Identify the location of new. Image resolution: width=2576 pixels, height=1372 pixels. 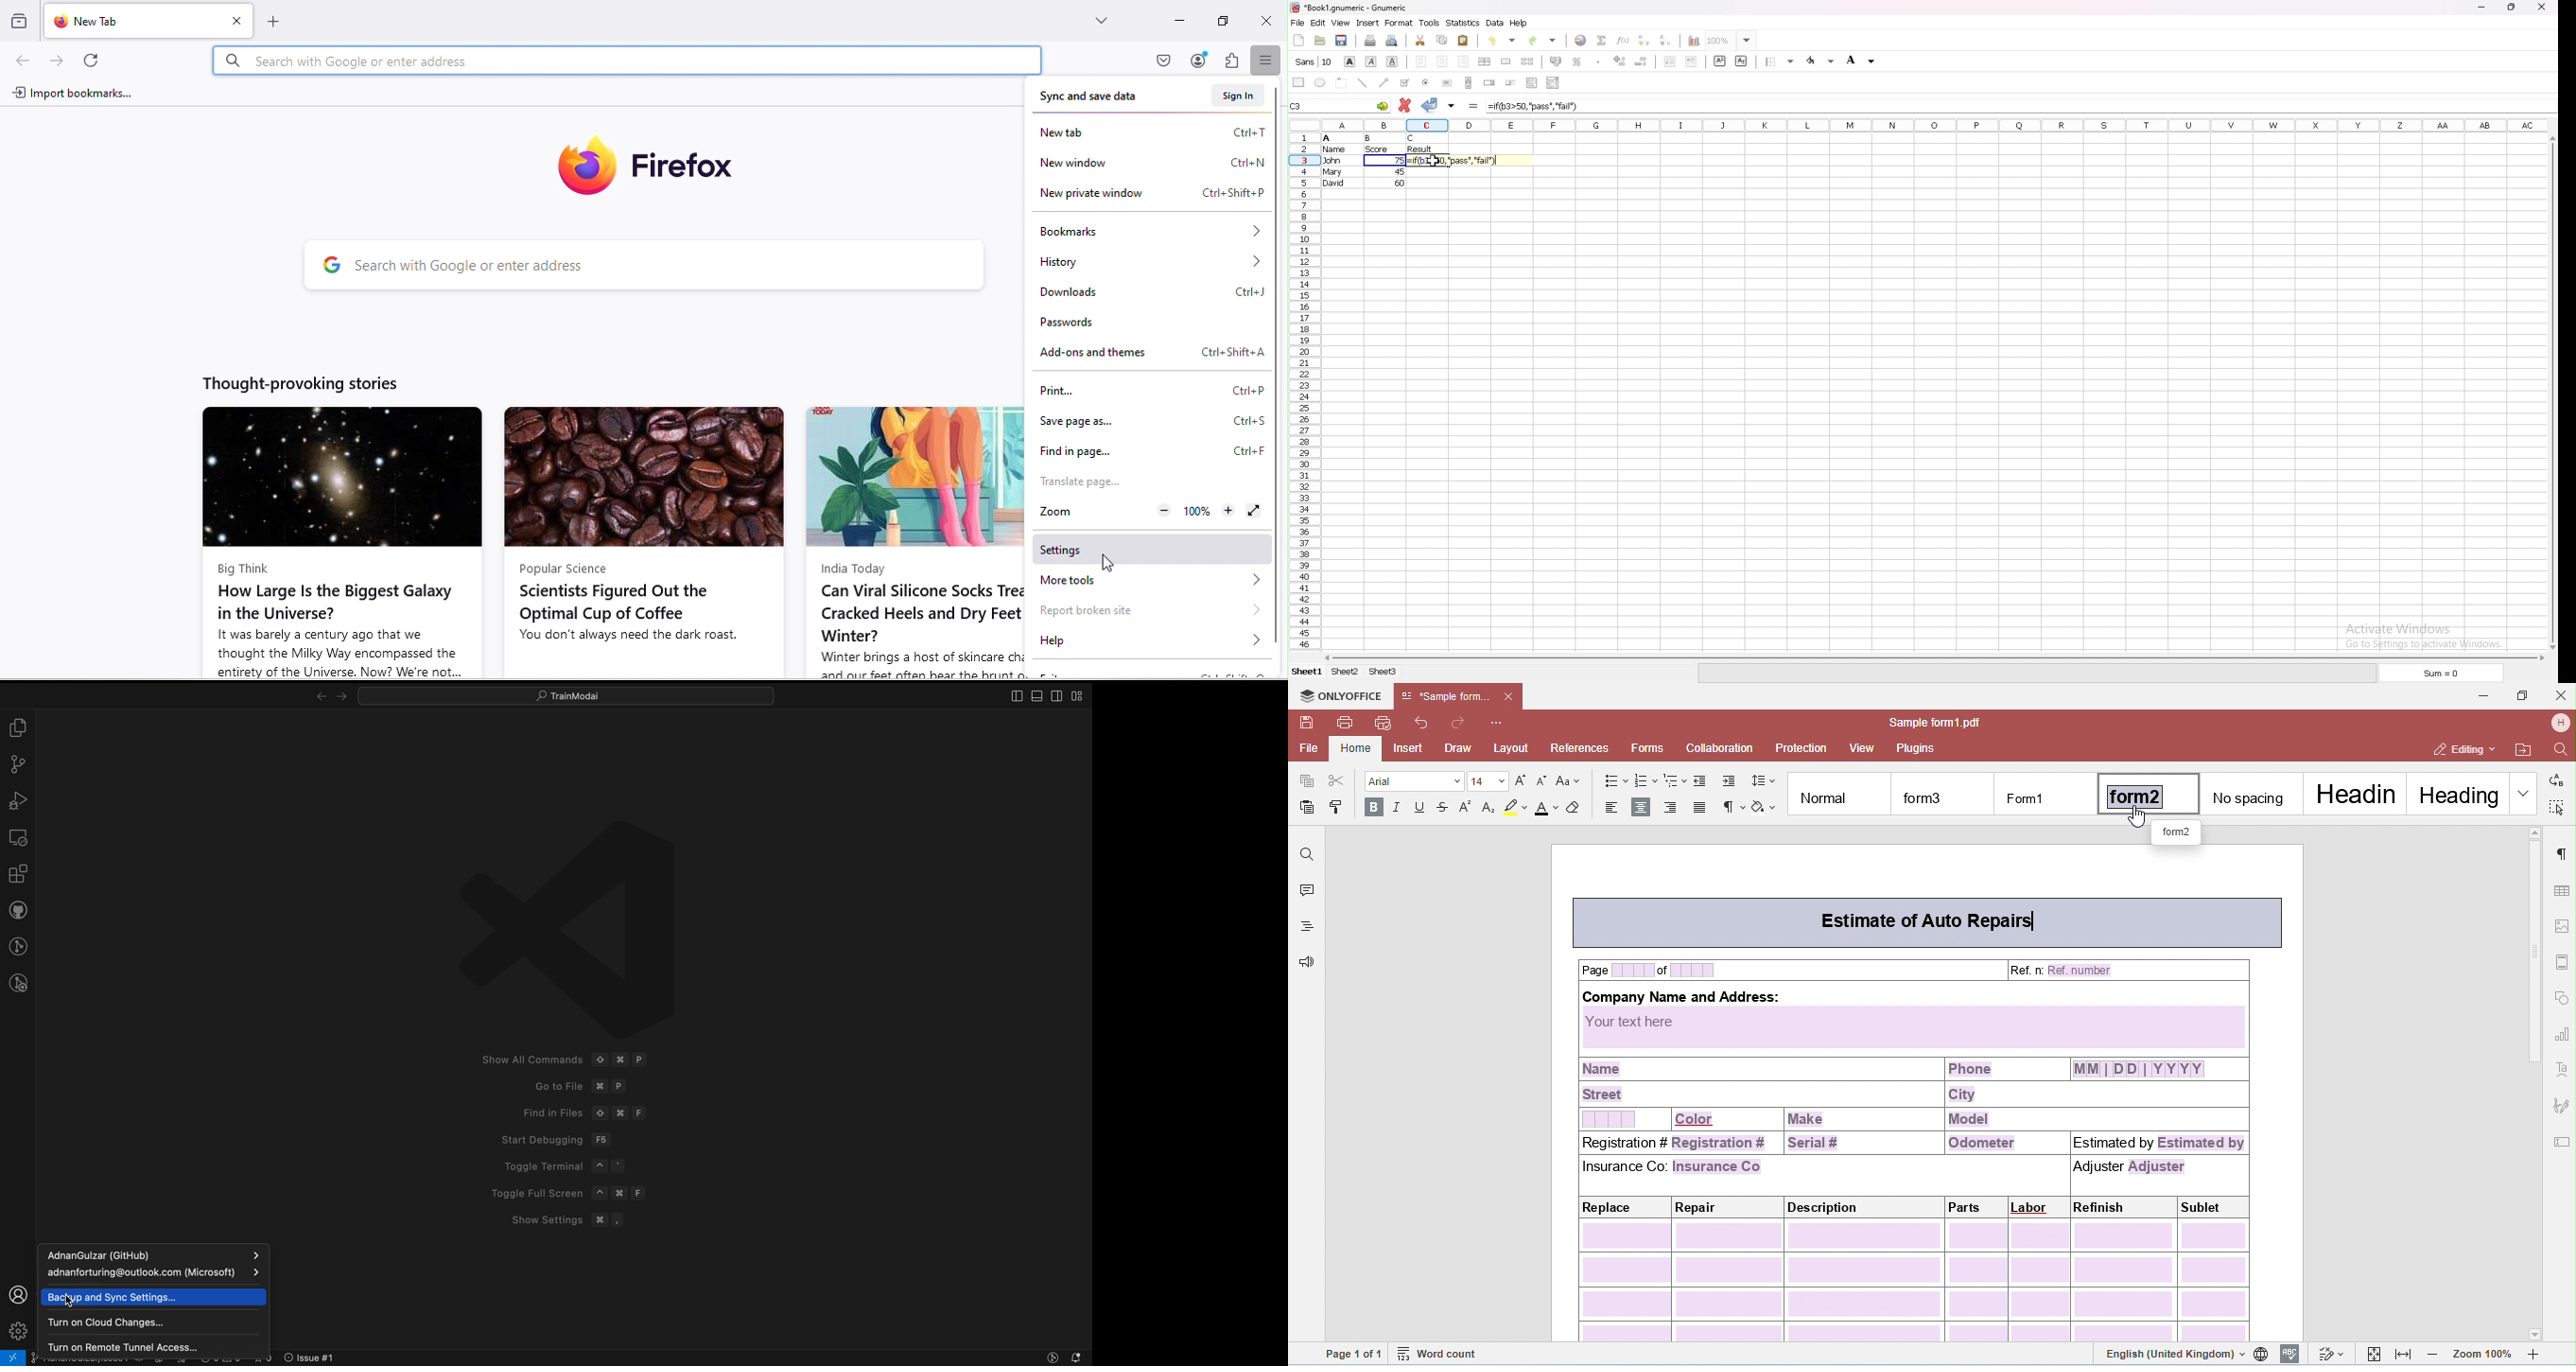
(1299, 40).